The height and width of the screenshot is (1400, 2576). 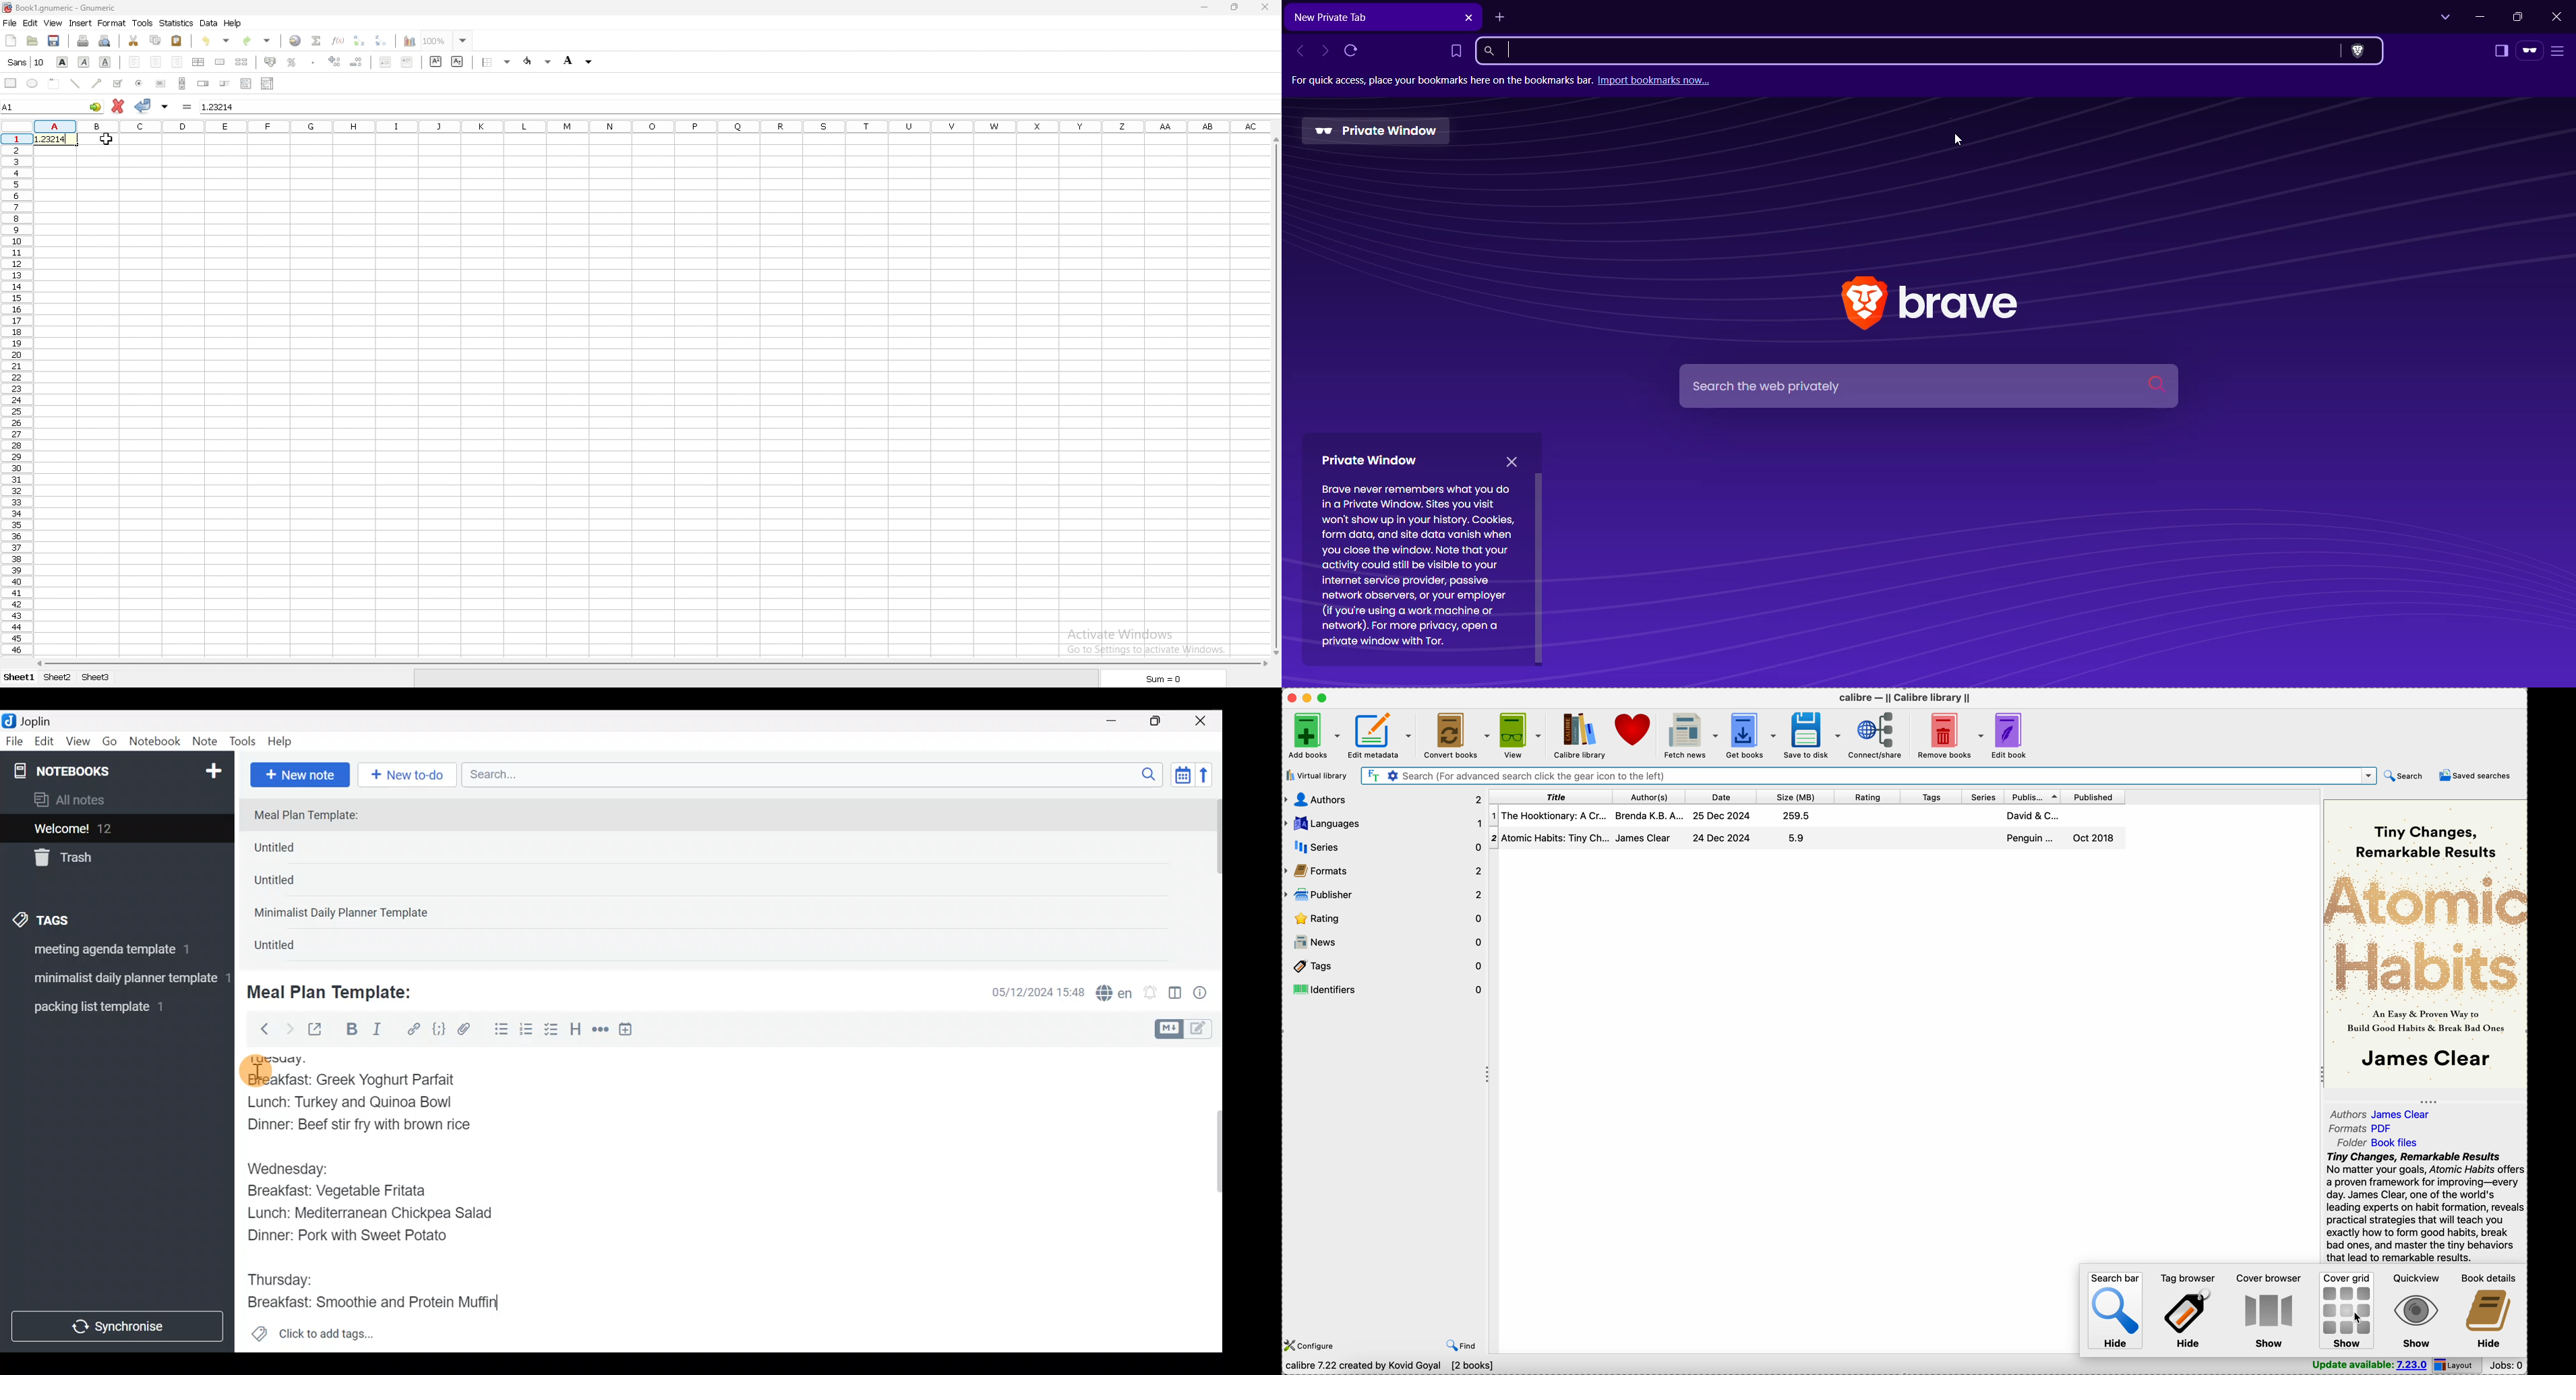 What do you see at coordinates (1578, 735) in the screenshot?
I see `Calibre library` at bounding box center [1578, 735].